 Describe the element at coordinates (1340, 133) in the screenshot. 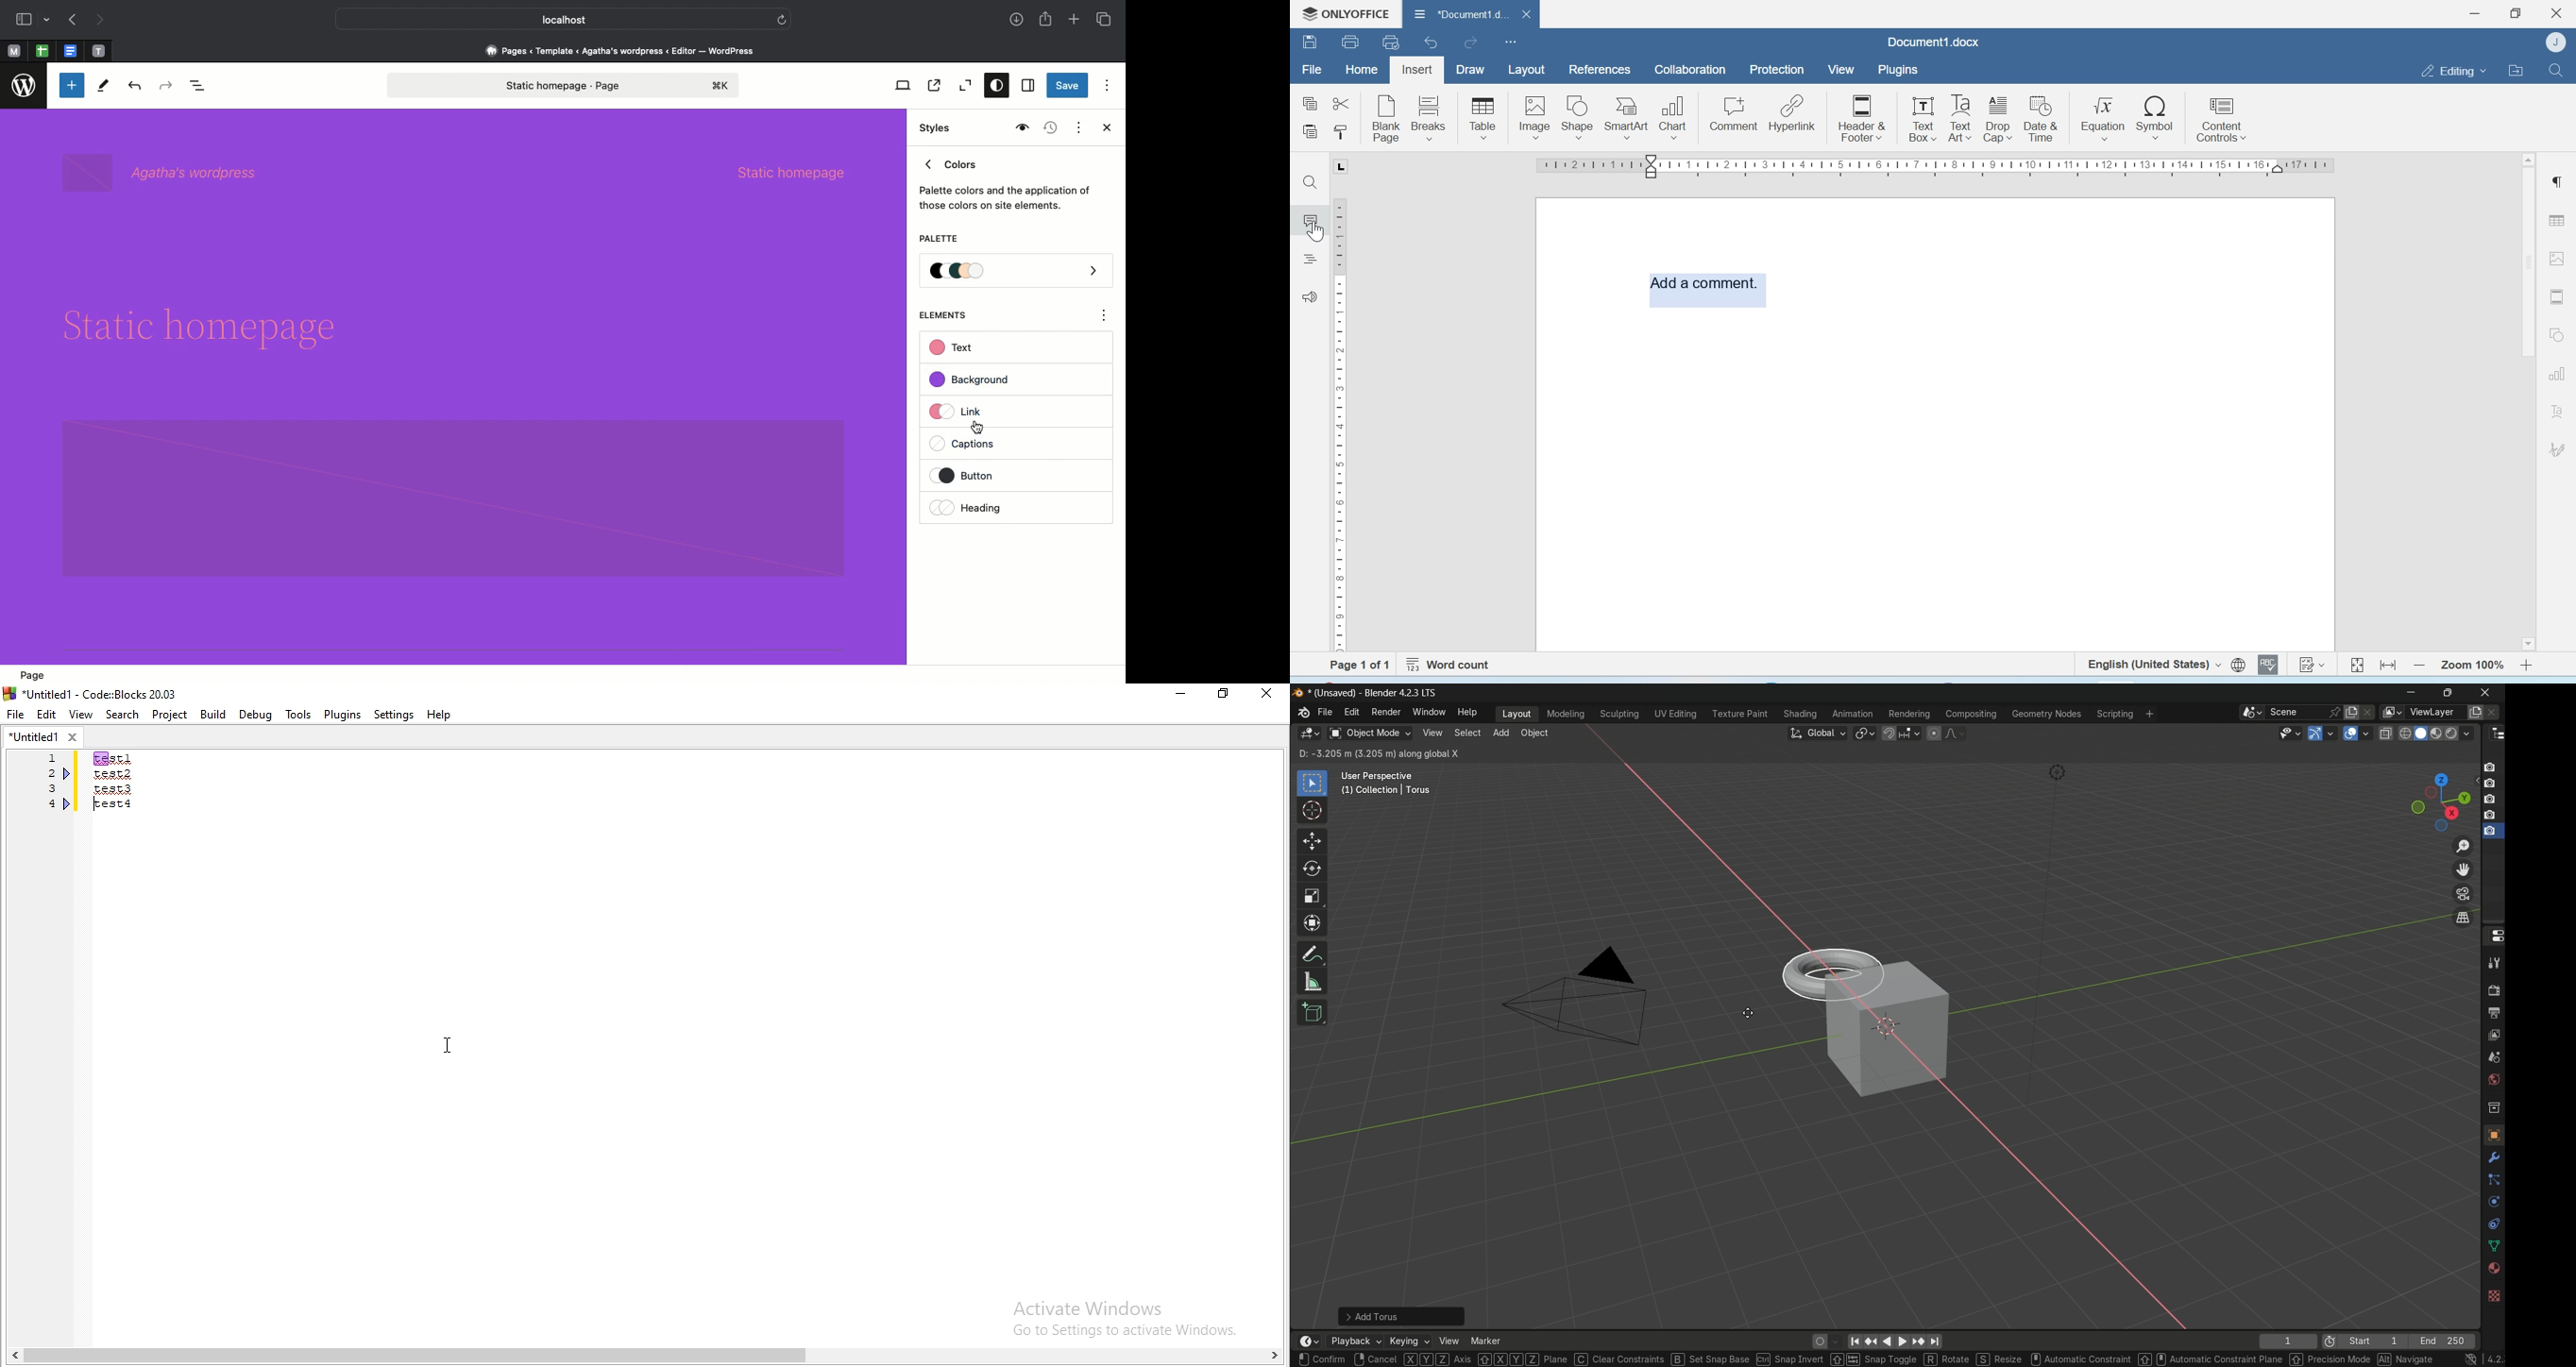

I see `Copy style` at that location.